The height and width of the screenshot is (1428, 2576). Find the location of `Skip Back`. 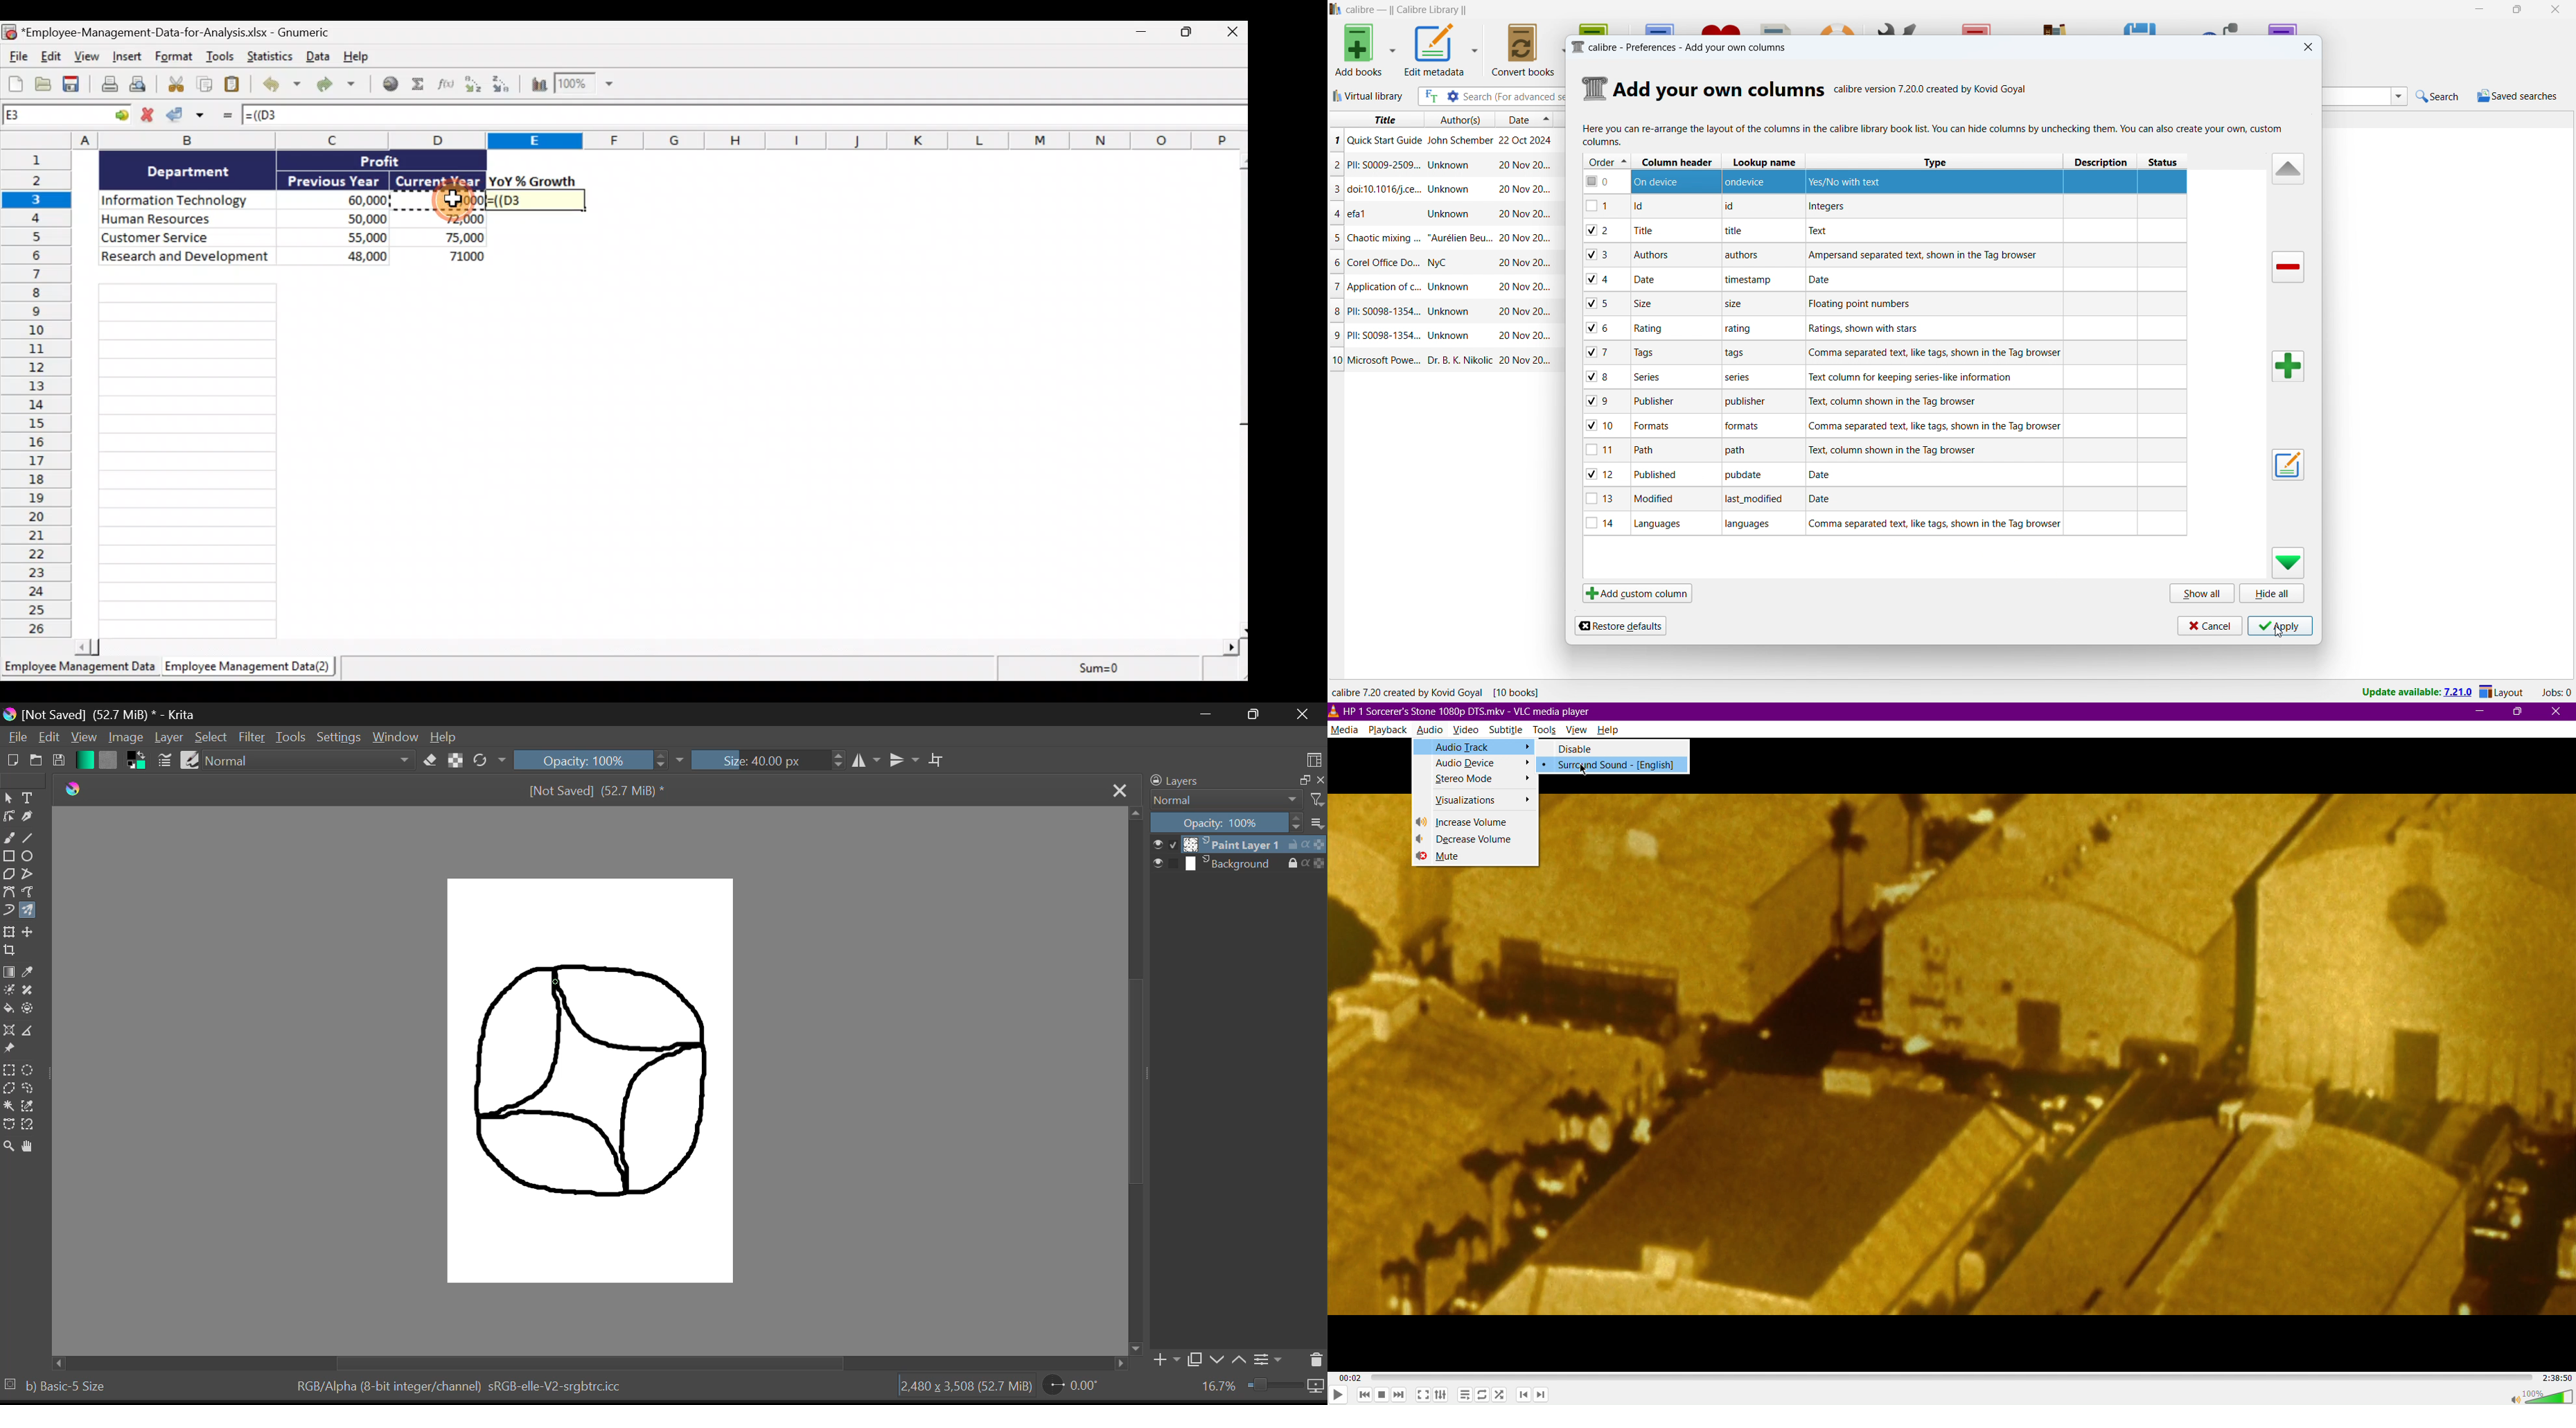

Skip Back is located at coordinates (1364, 1395).